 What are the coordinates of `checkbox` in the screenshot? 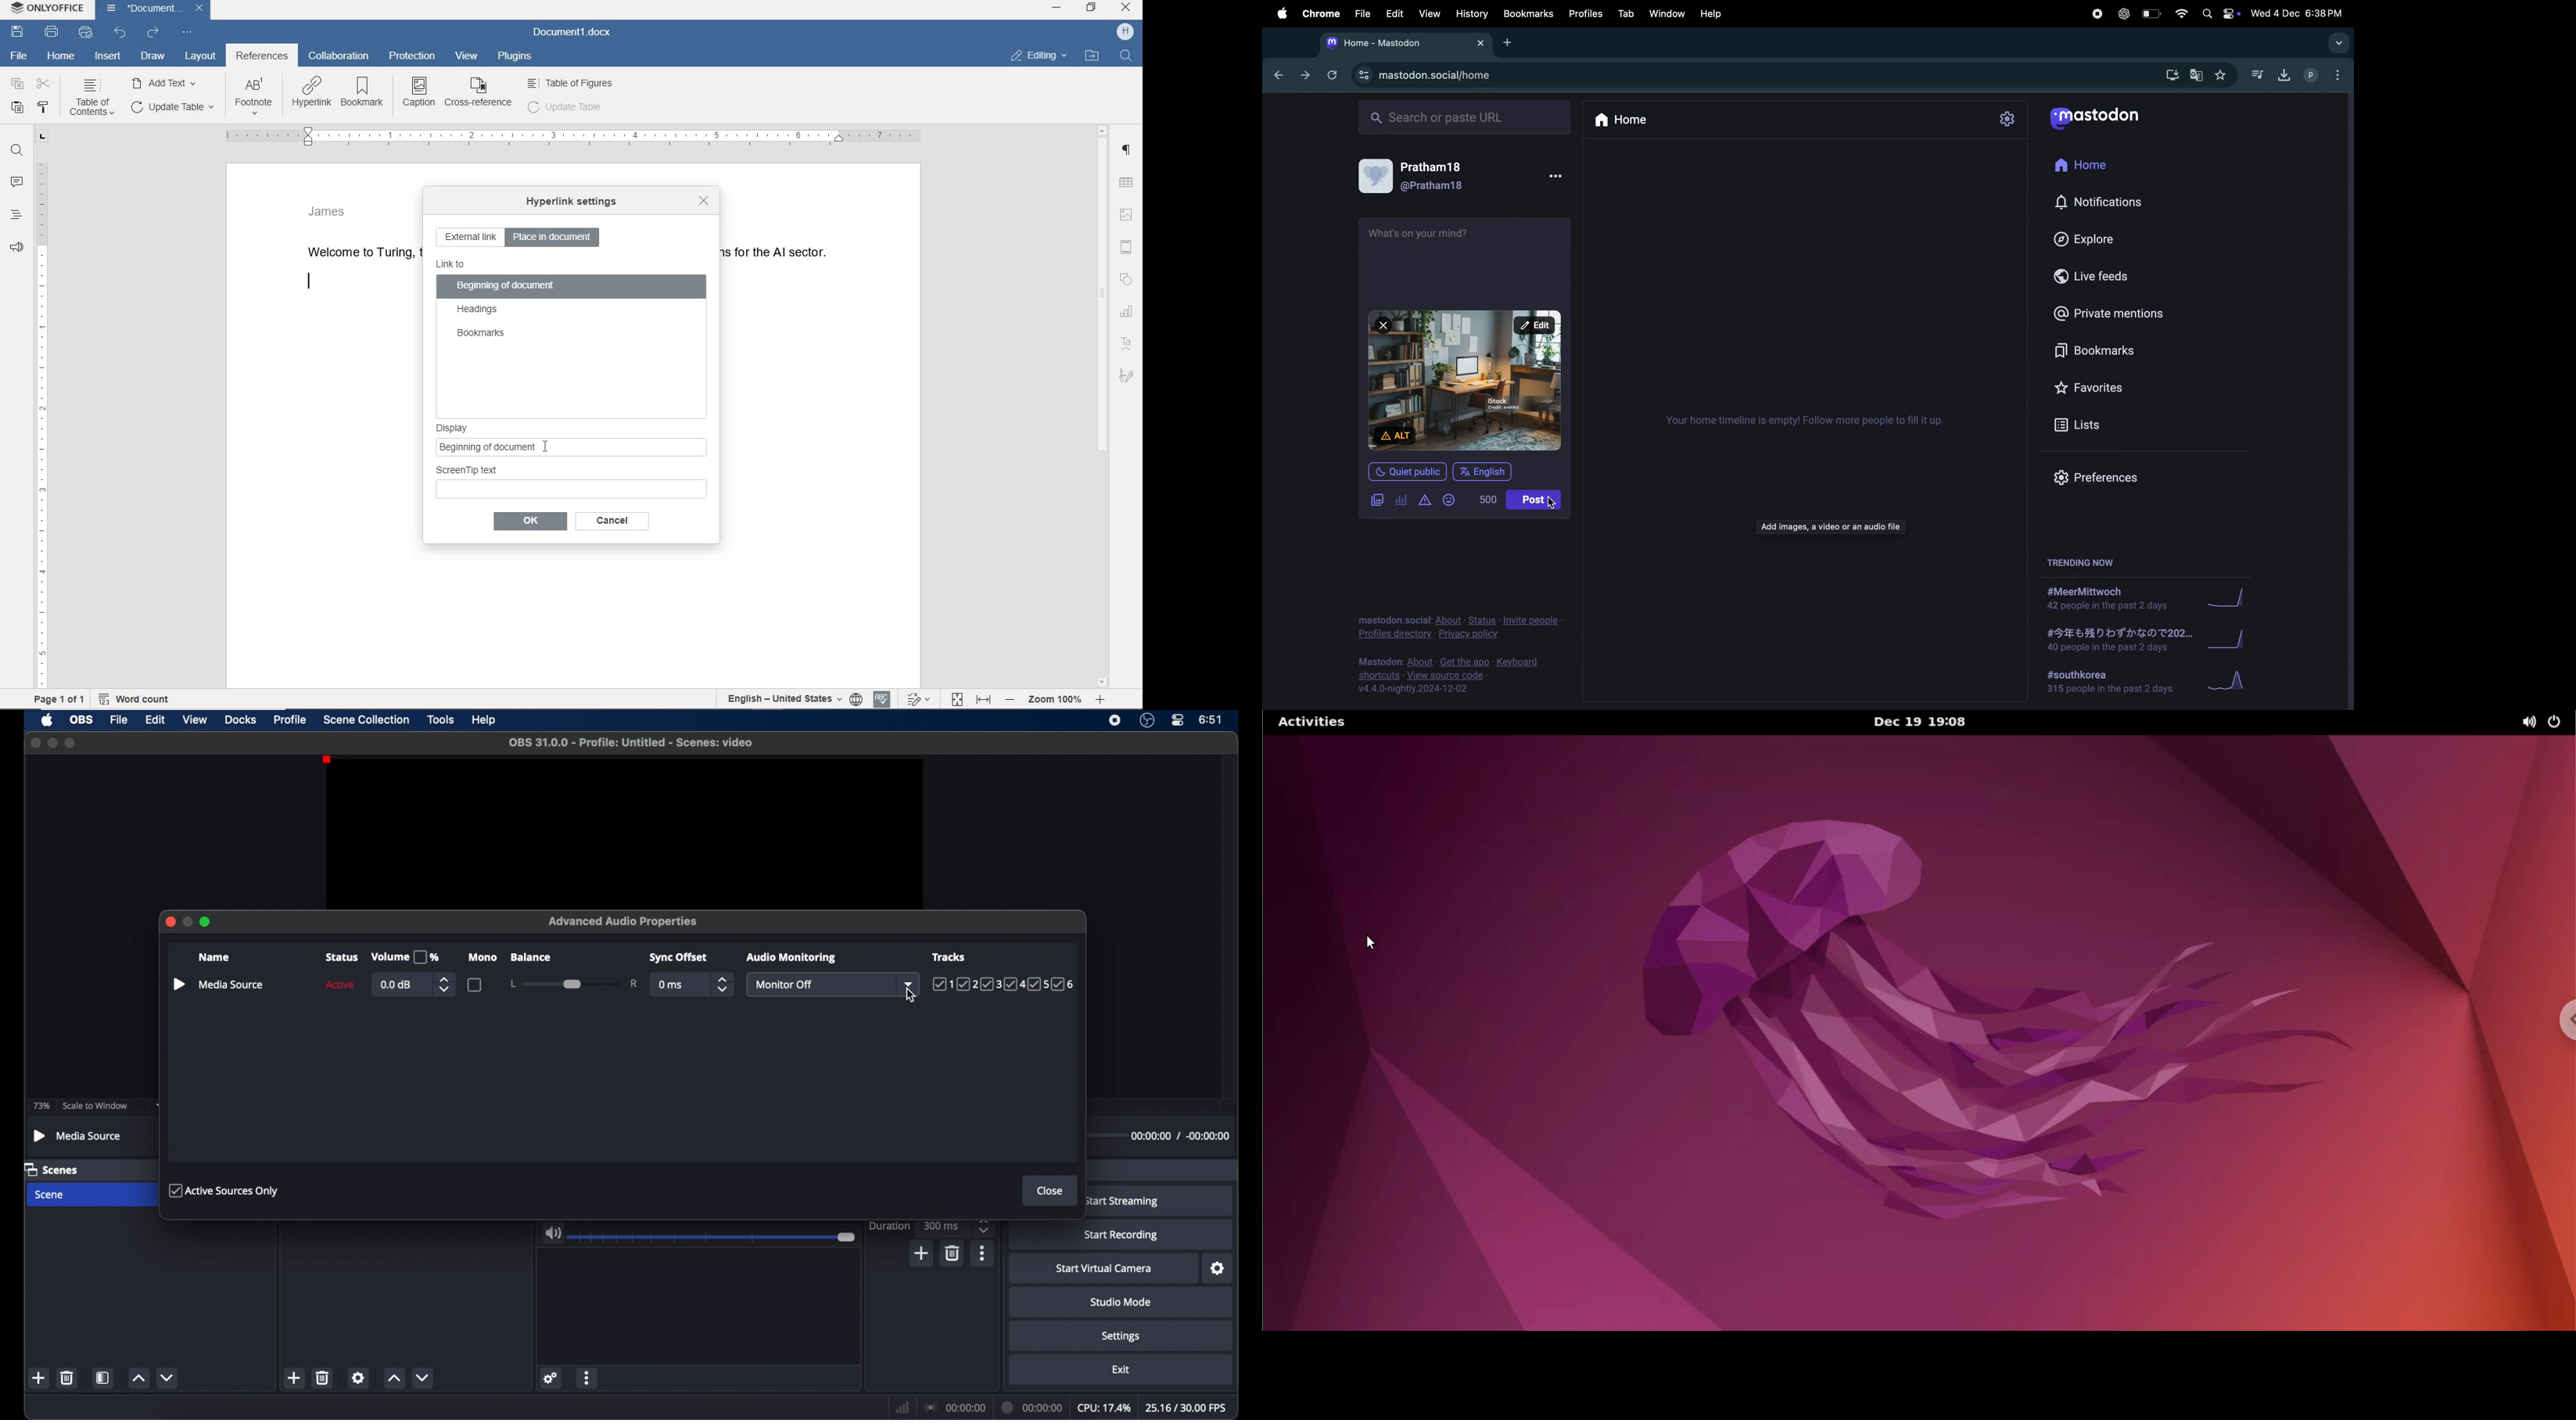 It's located at (475, 985).